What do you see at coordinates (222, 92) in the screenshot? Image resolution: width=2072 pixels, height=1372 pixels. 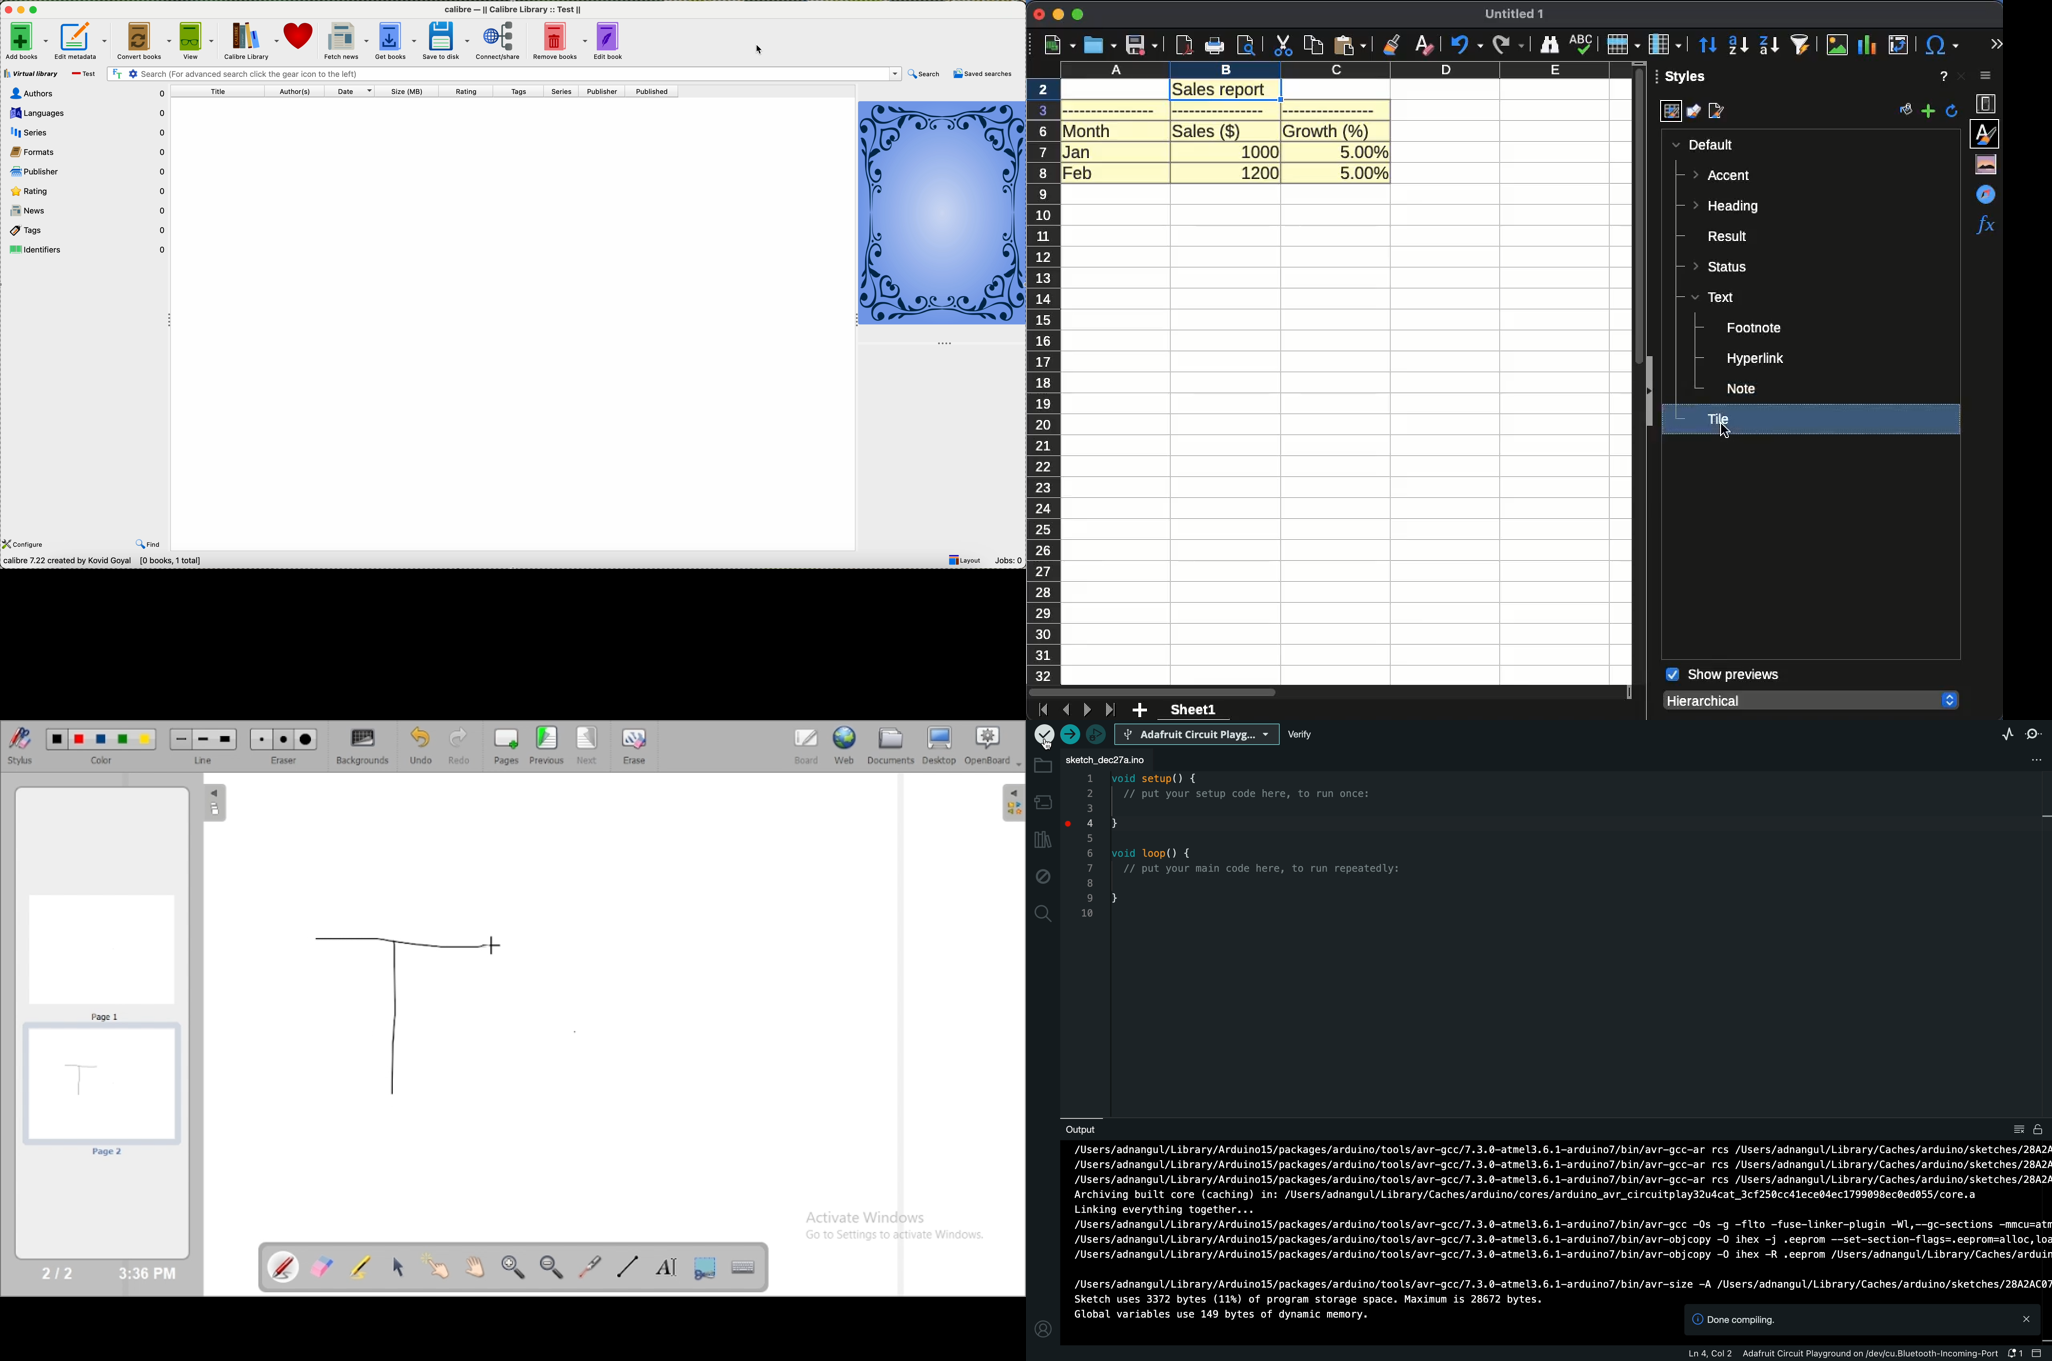 I see `title` at bounding box center [222, 92].